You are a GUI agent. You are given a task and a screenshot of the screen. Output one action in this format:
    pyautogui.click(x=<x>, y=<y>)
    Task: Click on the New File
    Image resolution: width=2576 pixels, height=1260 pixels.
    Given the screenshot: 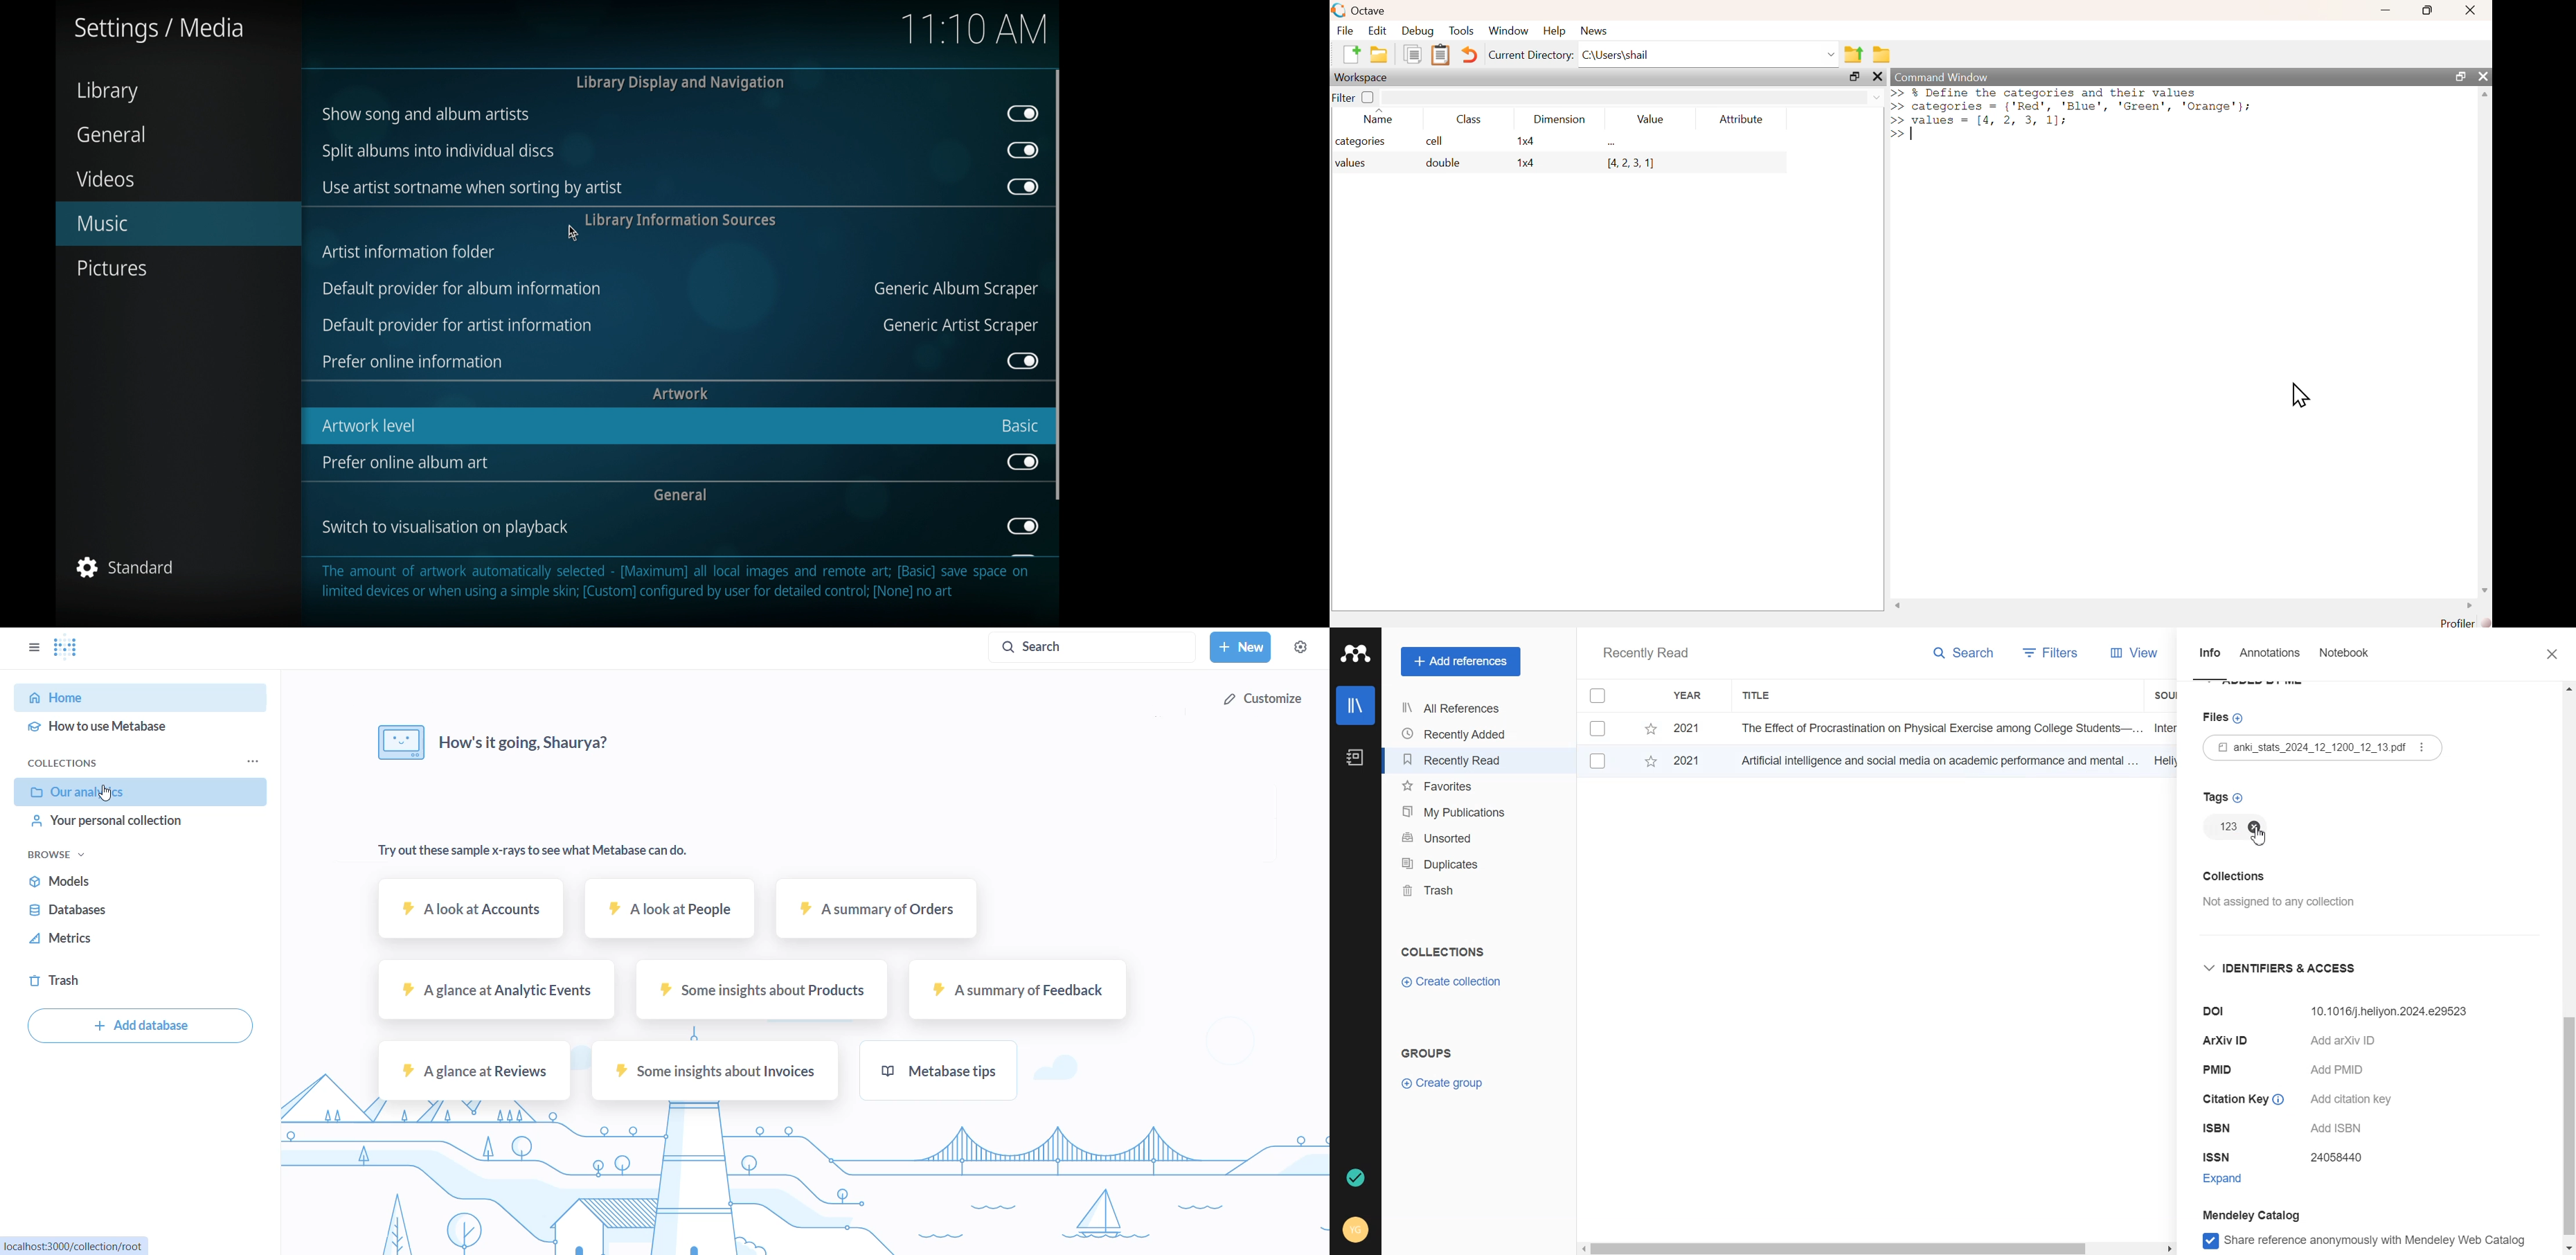 What is the action you would take?
    pyautogui.click(x=1352, y=55)
    